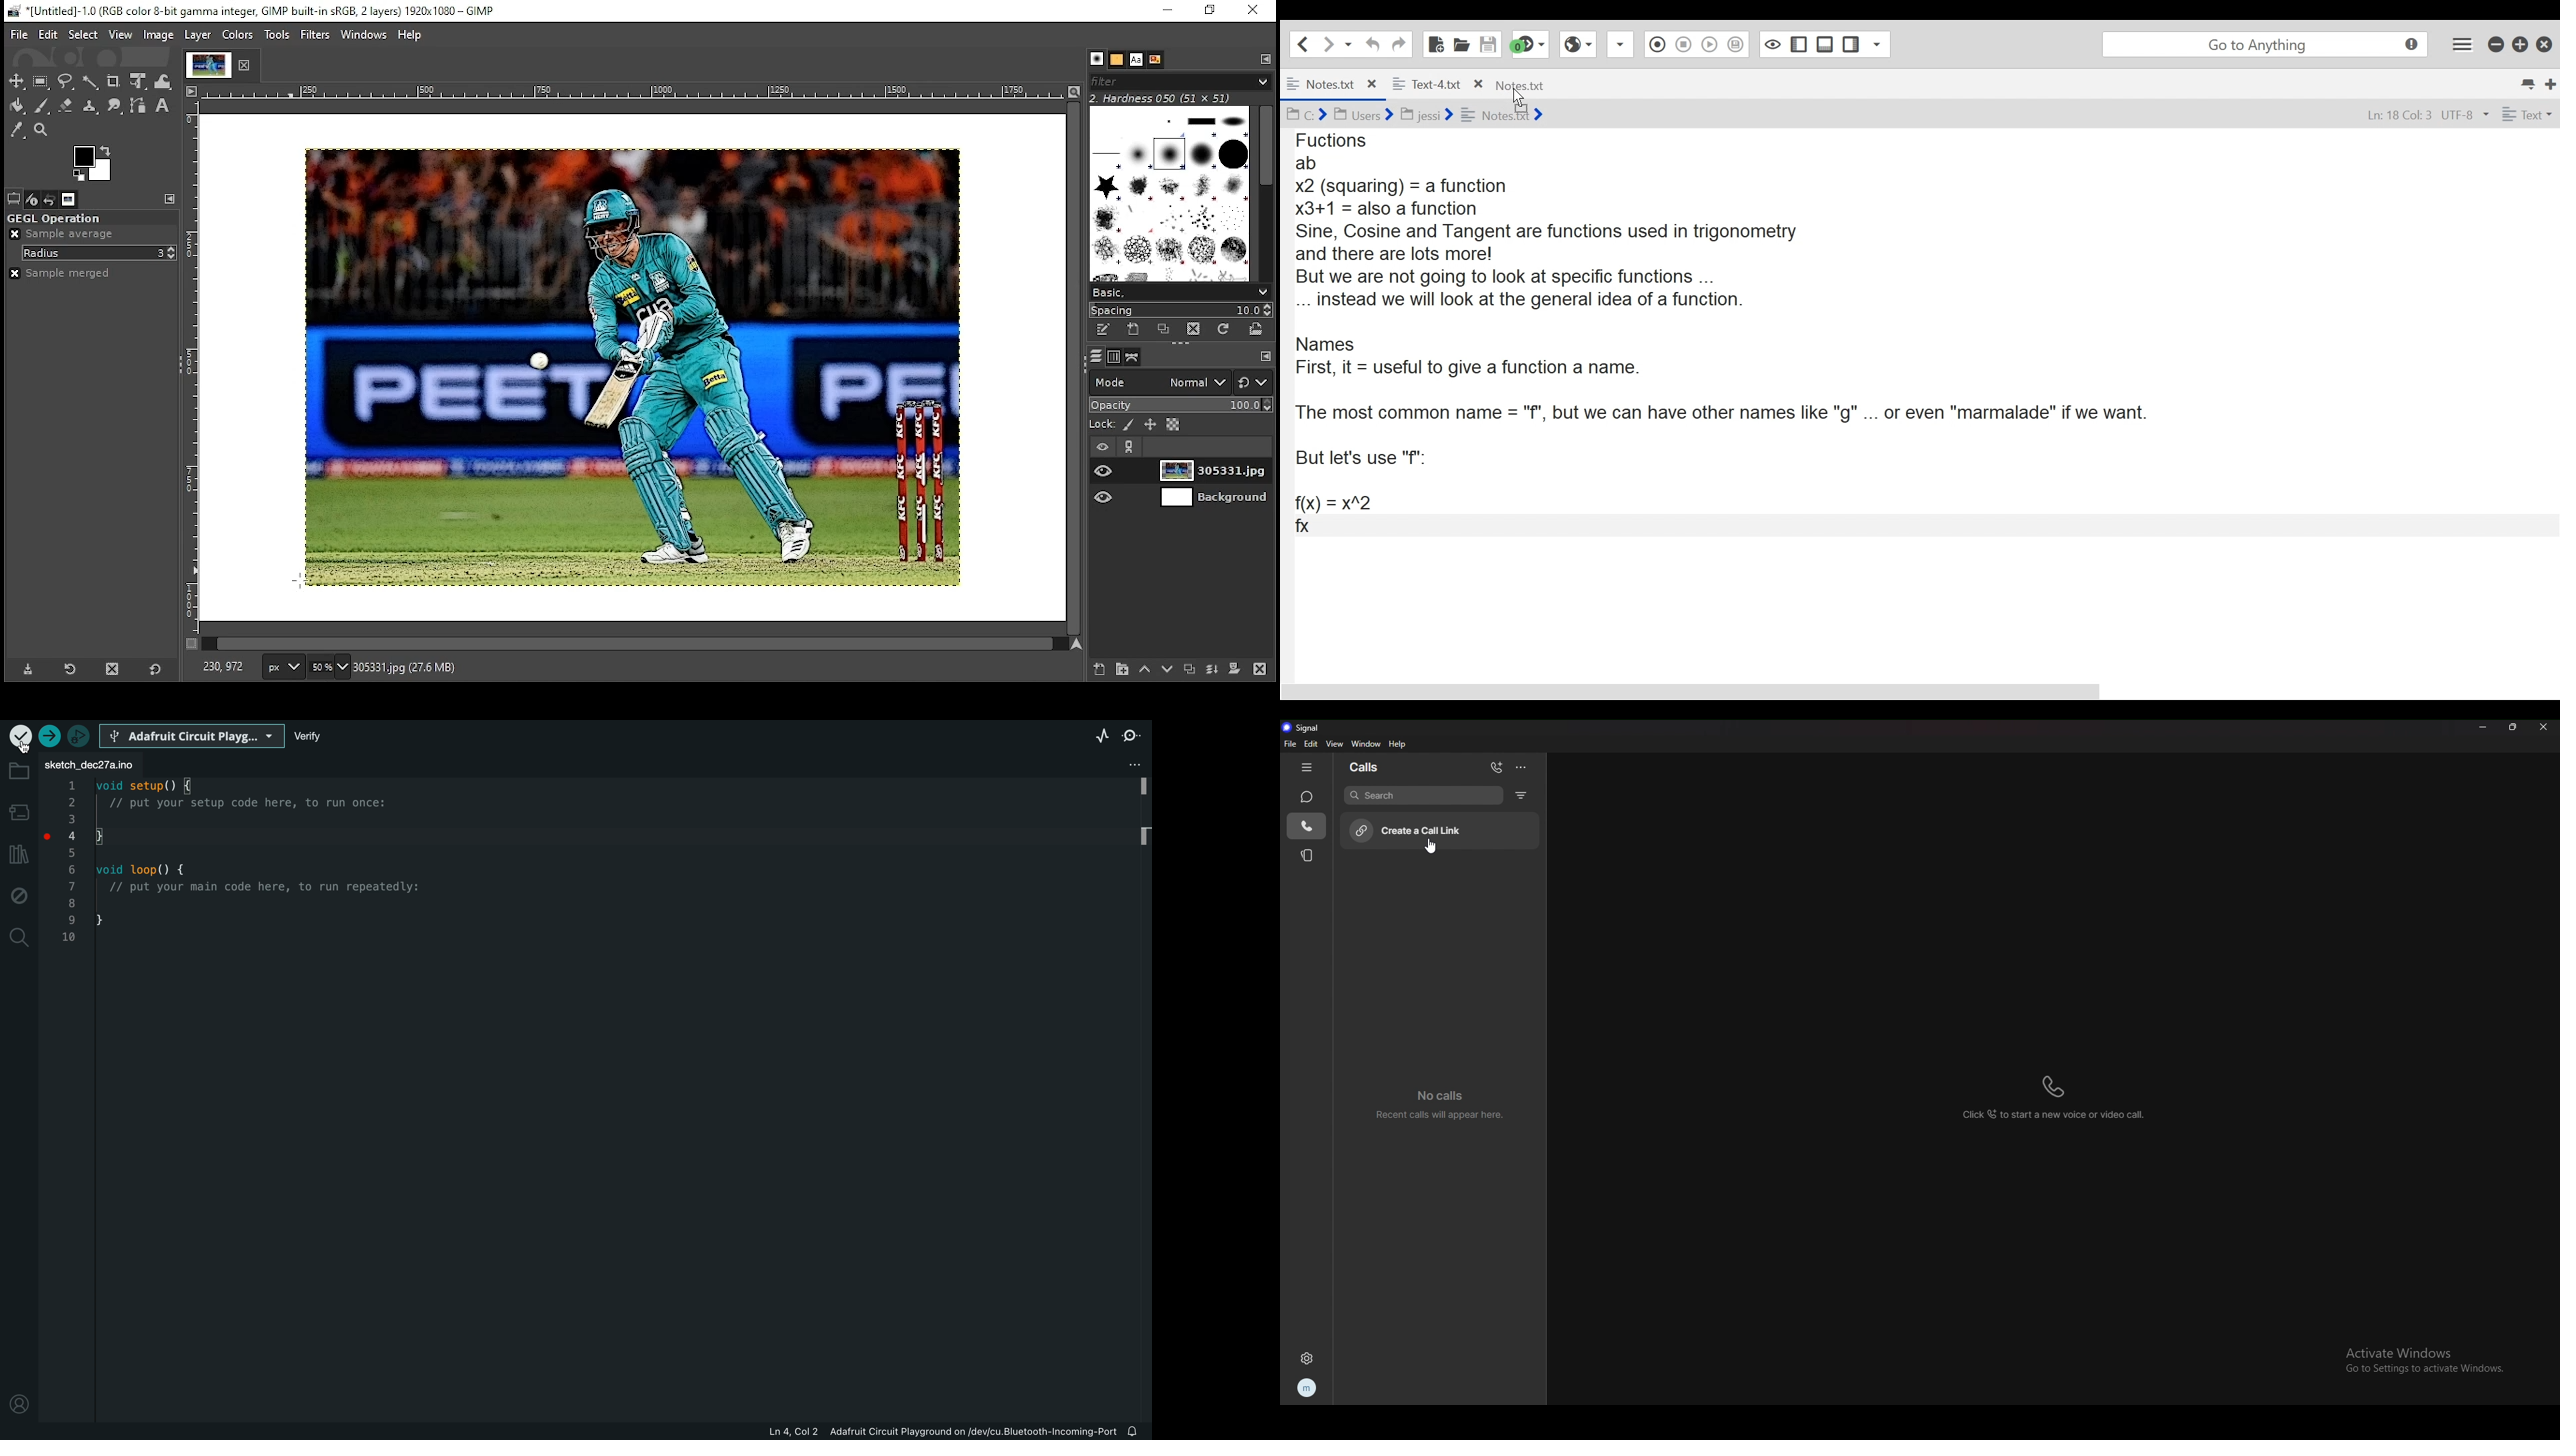  I want to click on settings, so click(1307, 1358).